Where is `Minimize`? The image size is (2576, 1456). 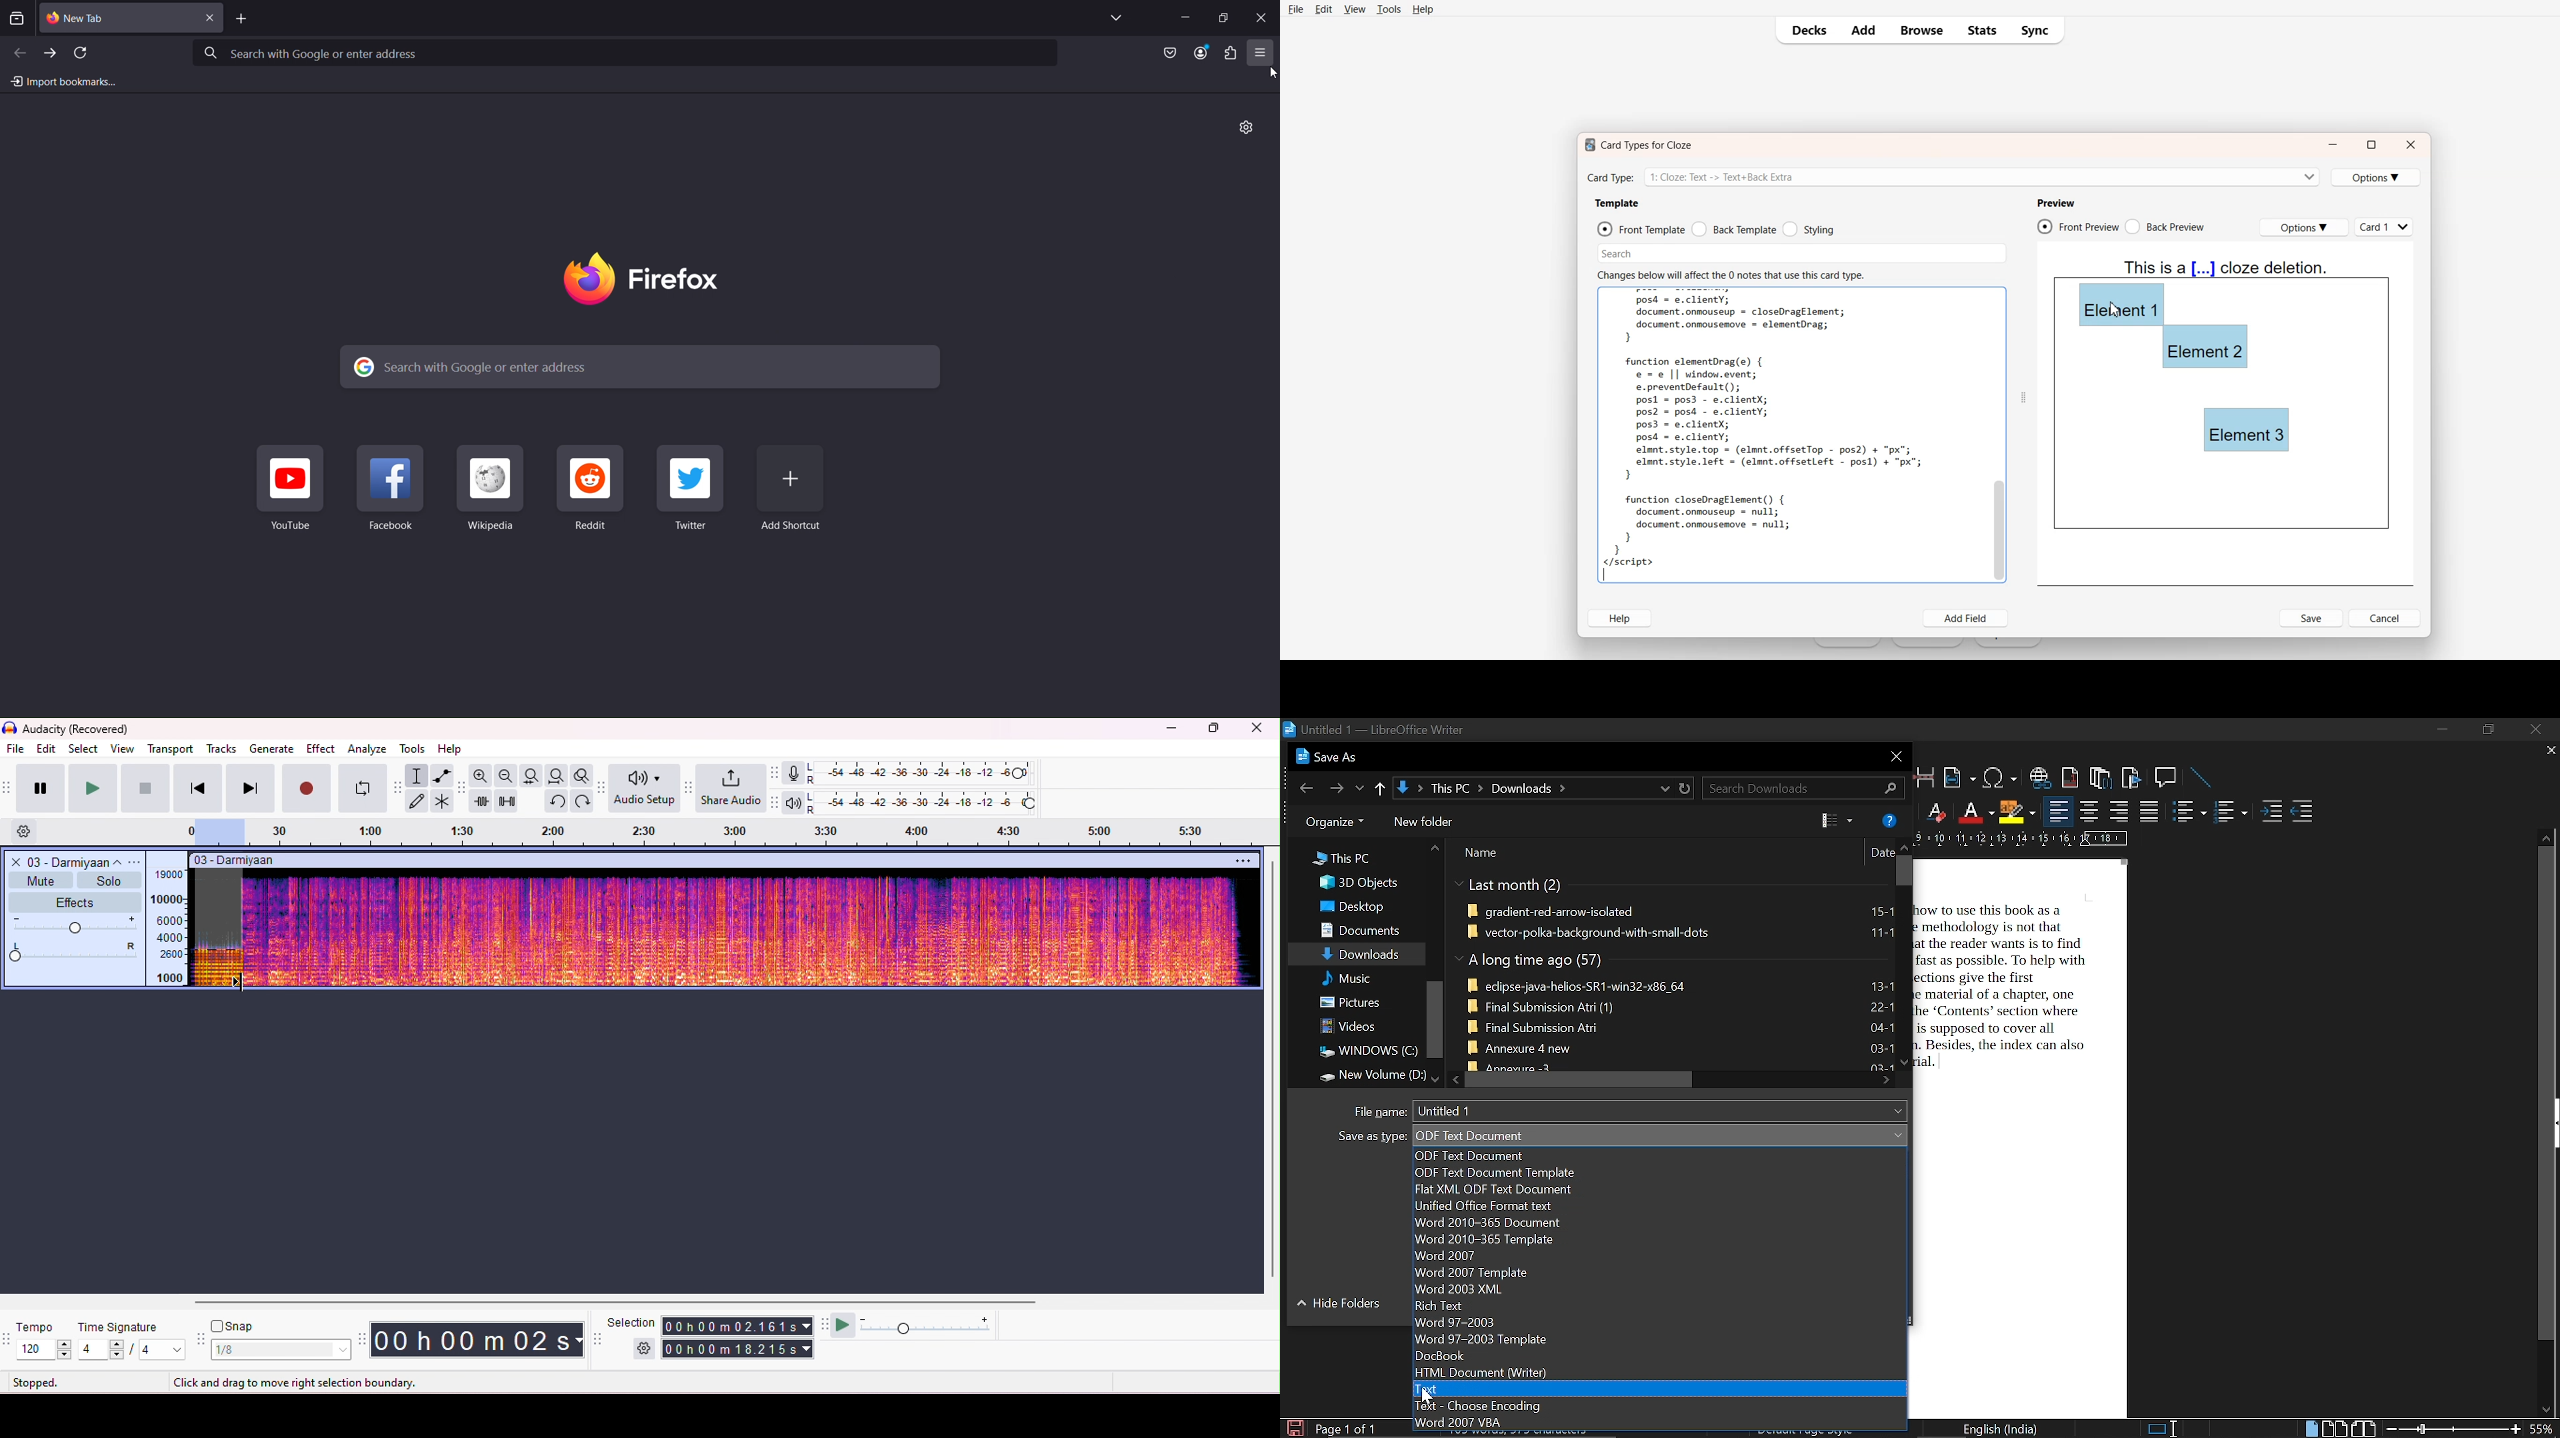
Minimize is located at coordinates (2333, 145).